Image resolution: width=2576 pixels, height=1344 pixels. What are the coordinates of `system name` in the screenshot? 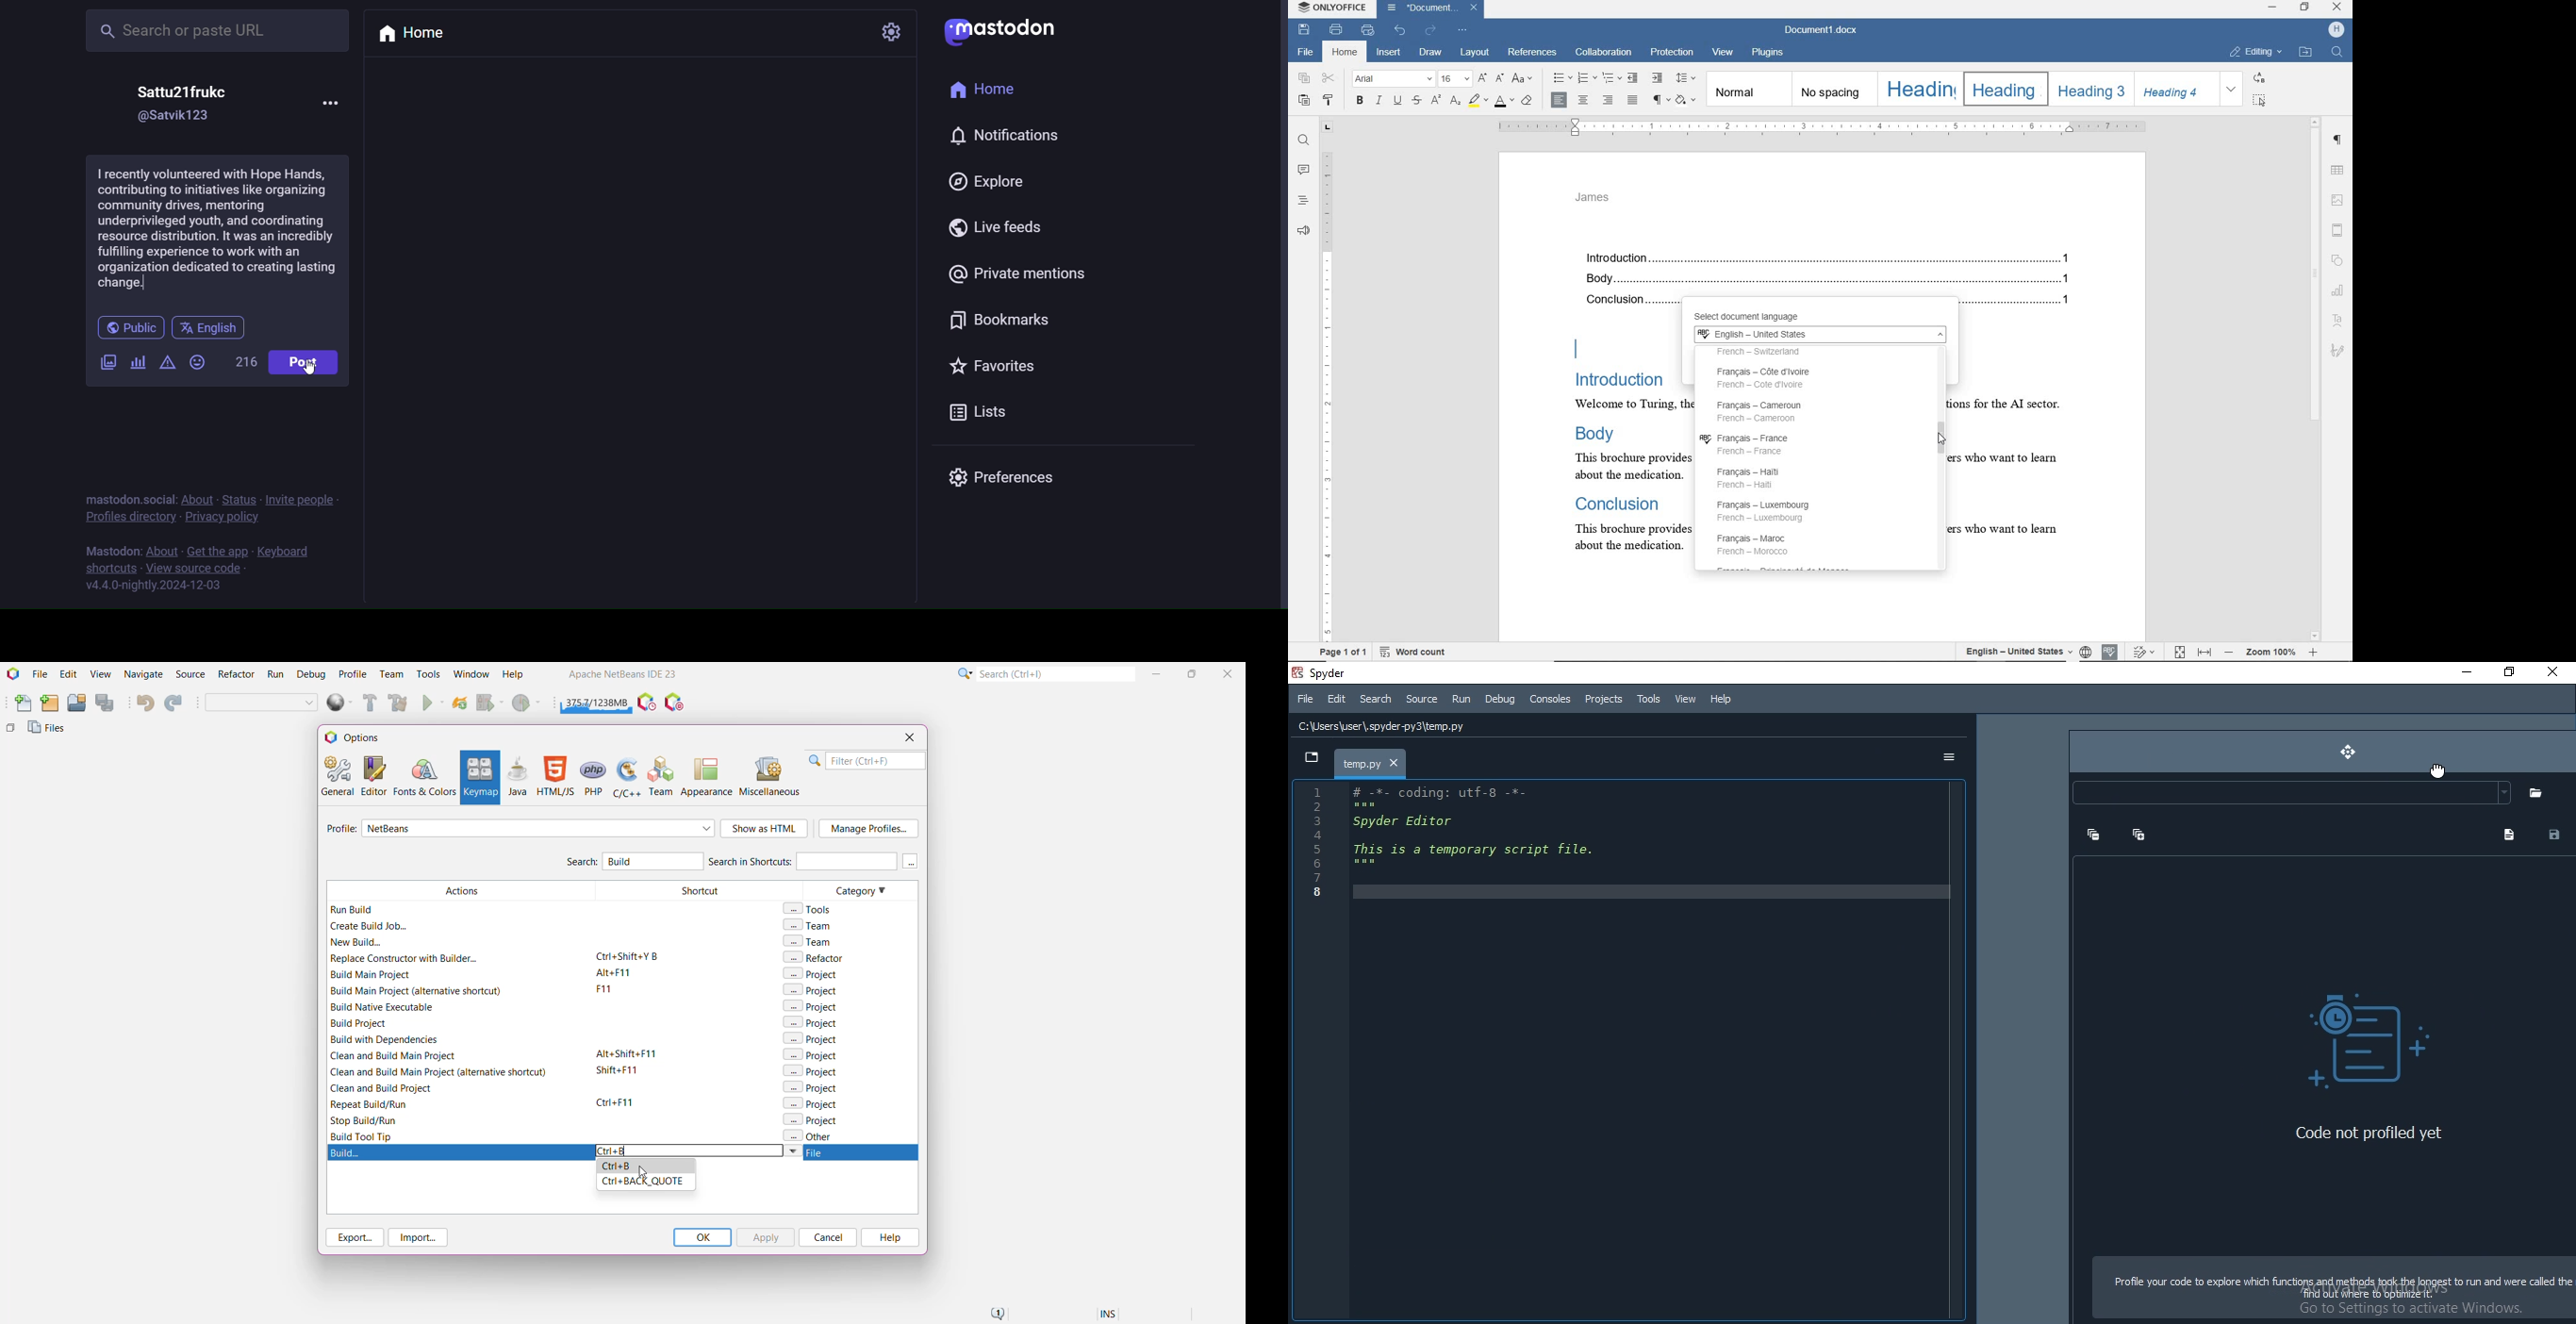 It's located at (1332, 9).